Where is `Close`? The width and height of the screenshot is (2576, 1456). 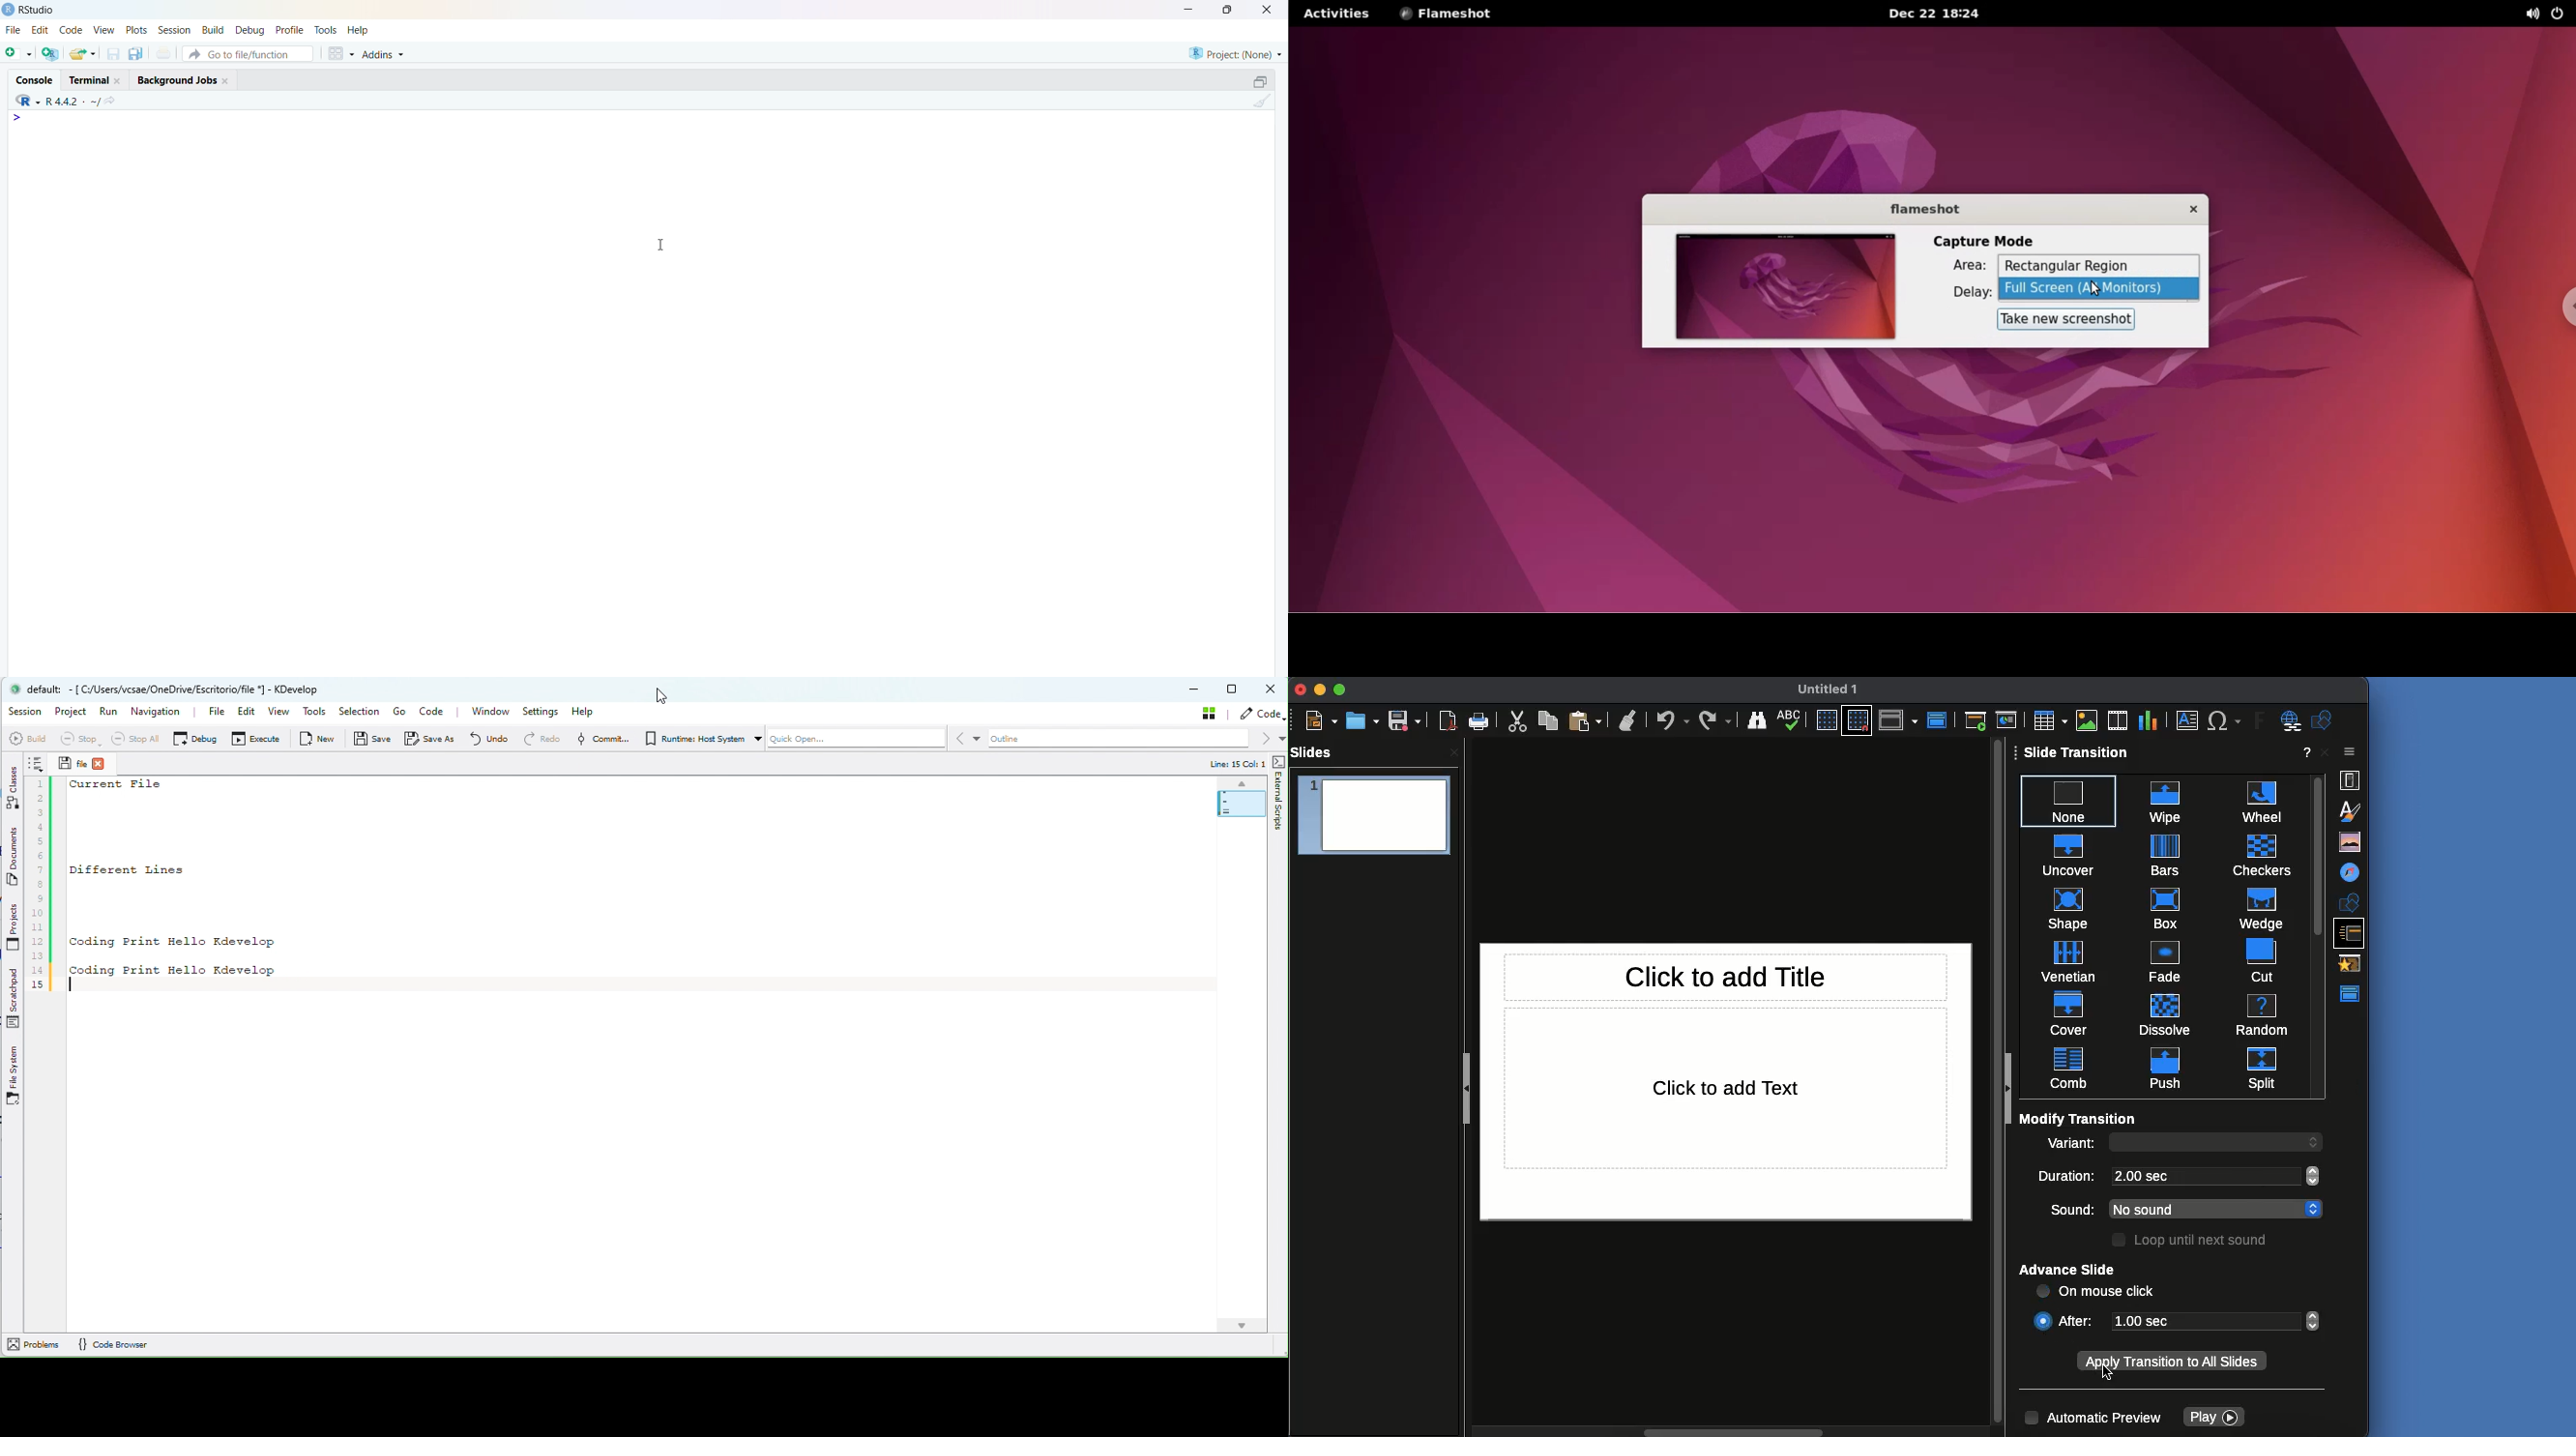
Close is located at coordinates (2350, 753).